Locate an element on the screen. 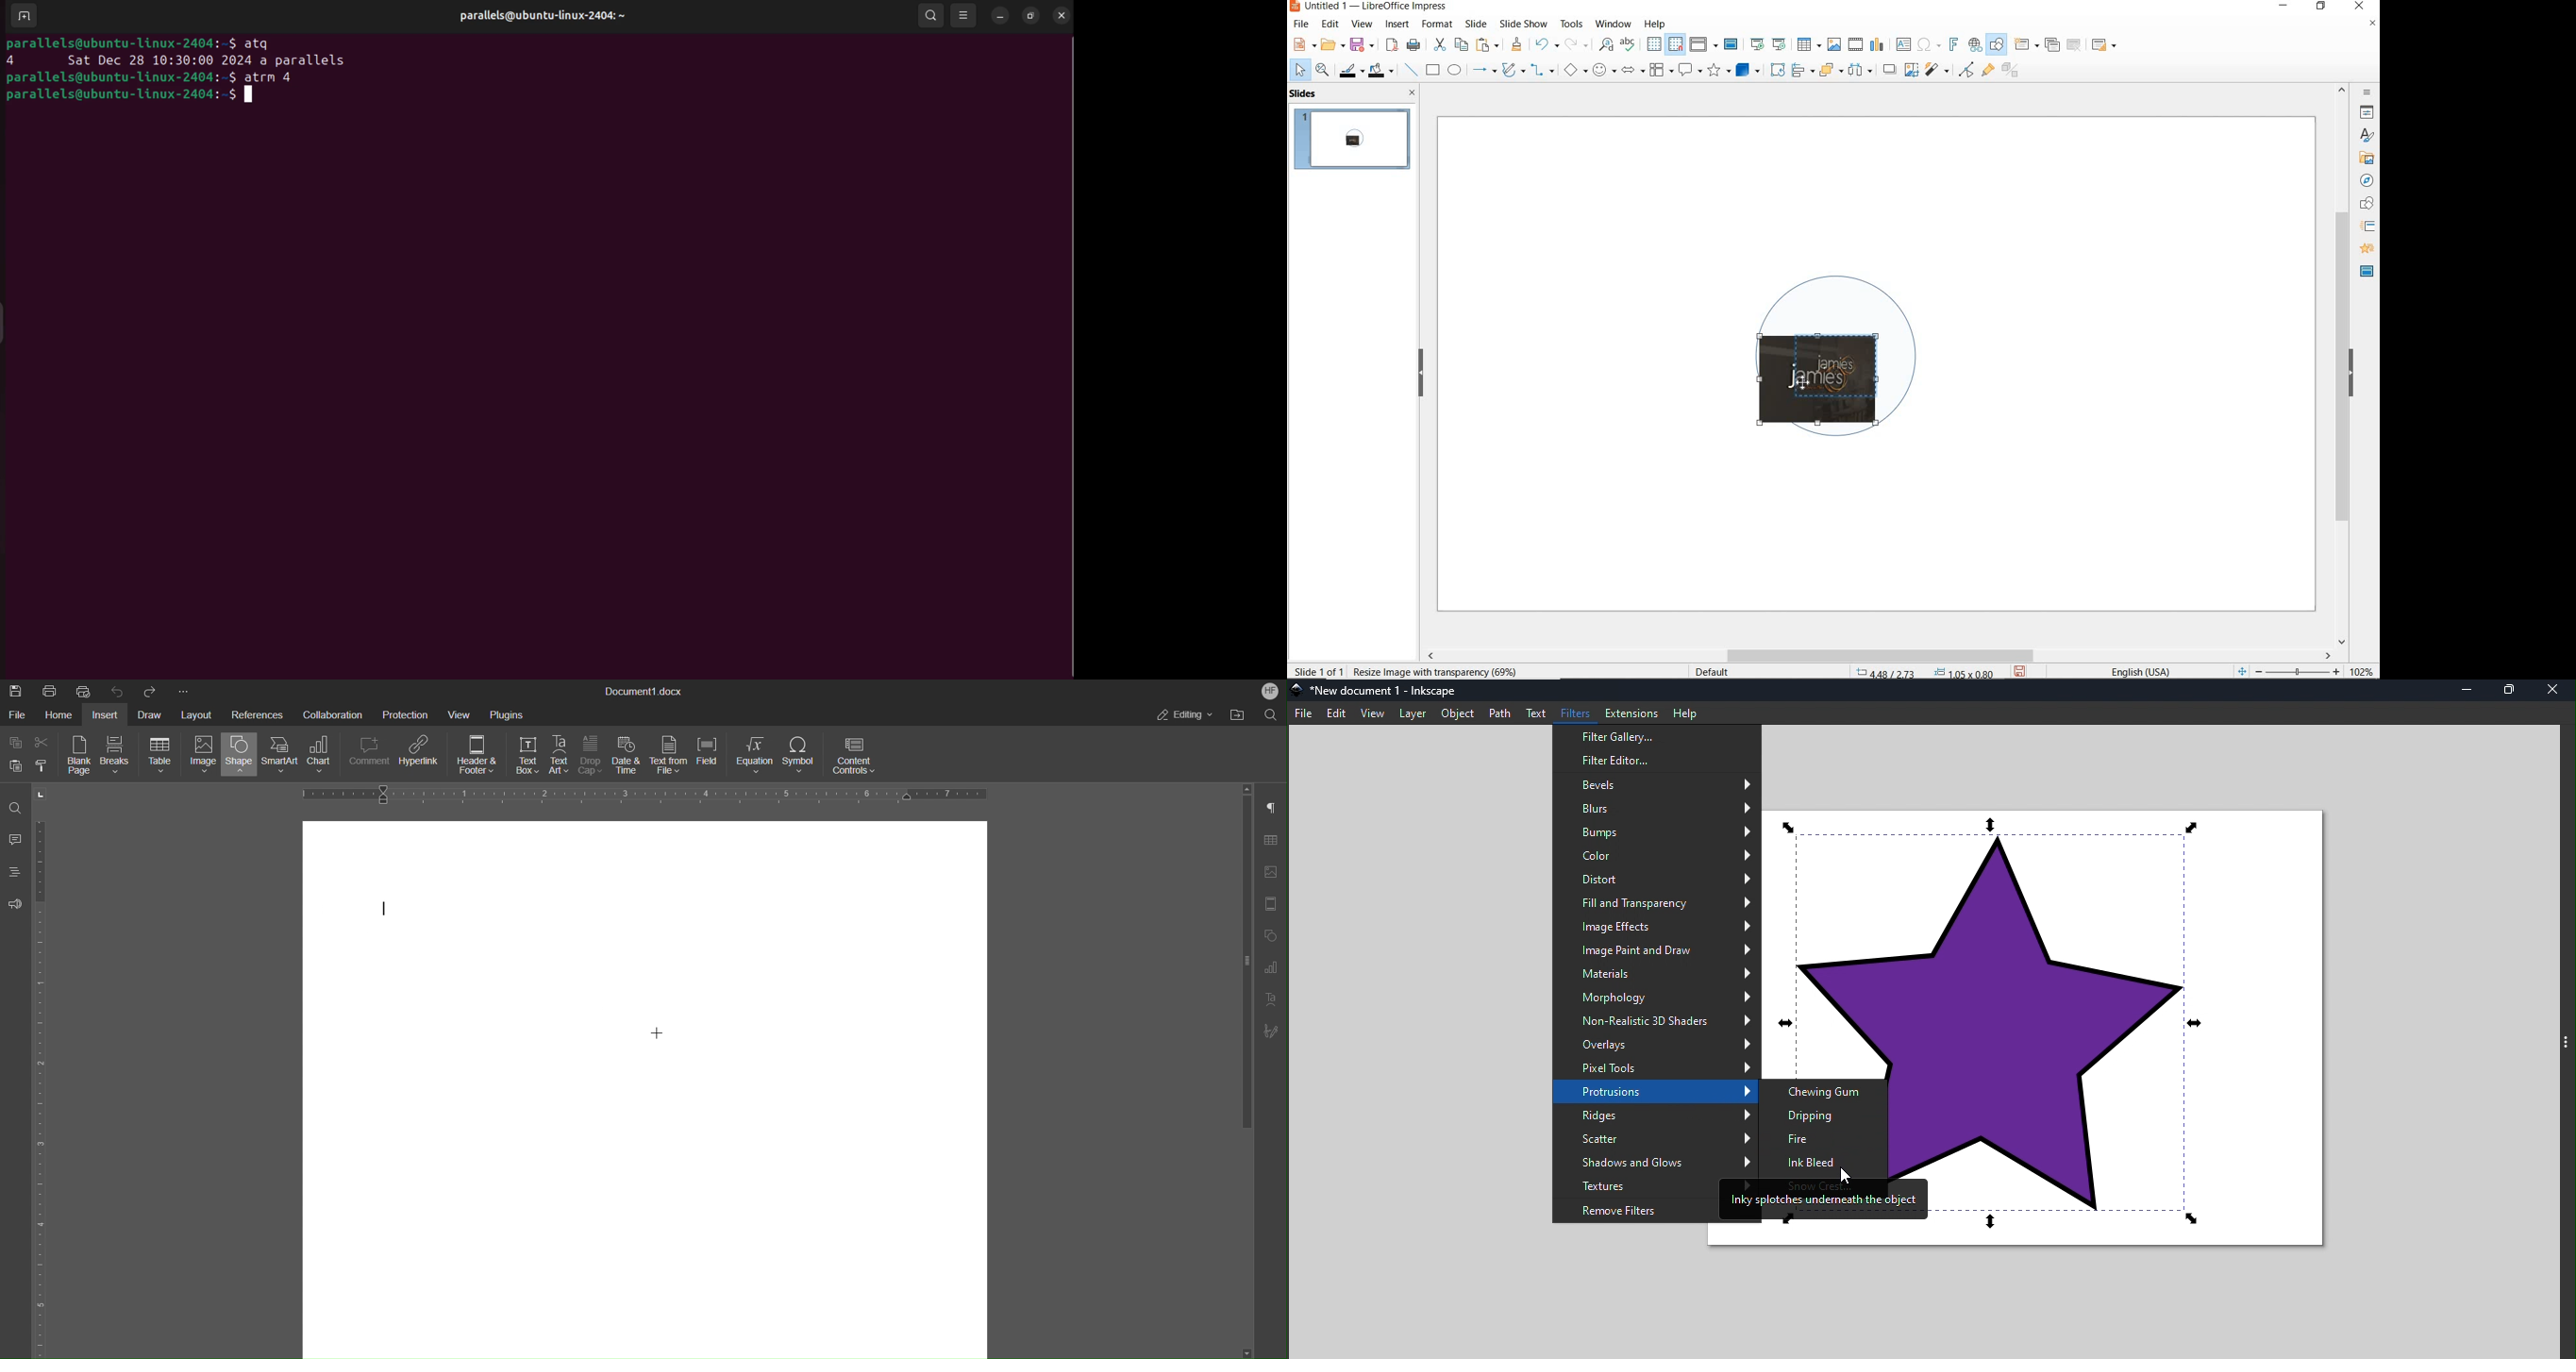 This screenshot has width=2576, height=1372. Fire is located at coordinates (1823, 1141).